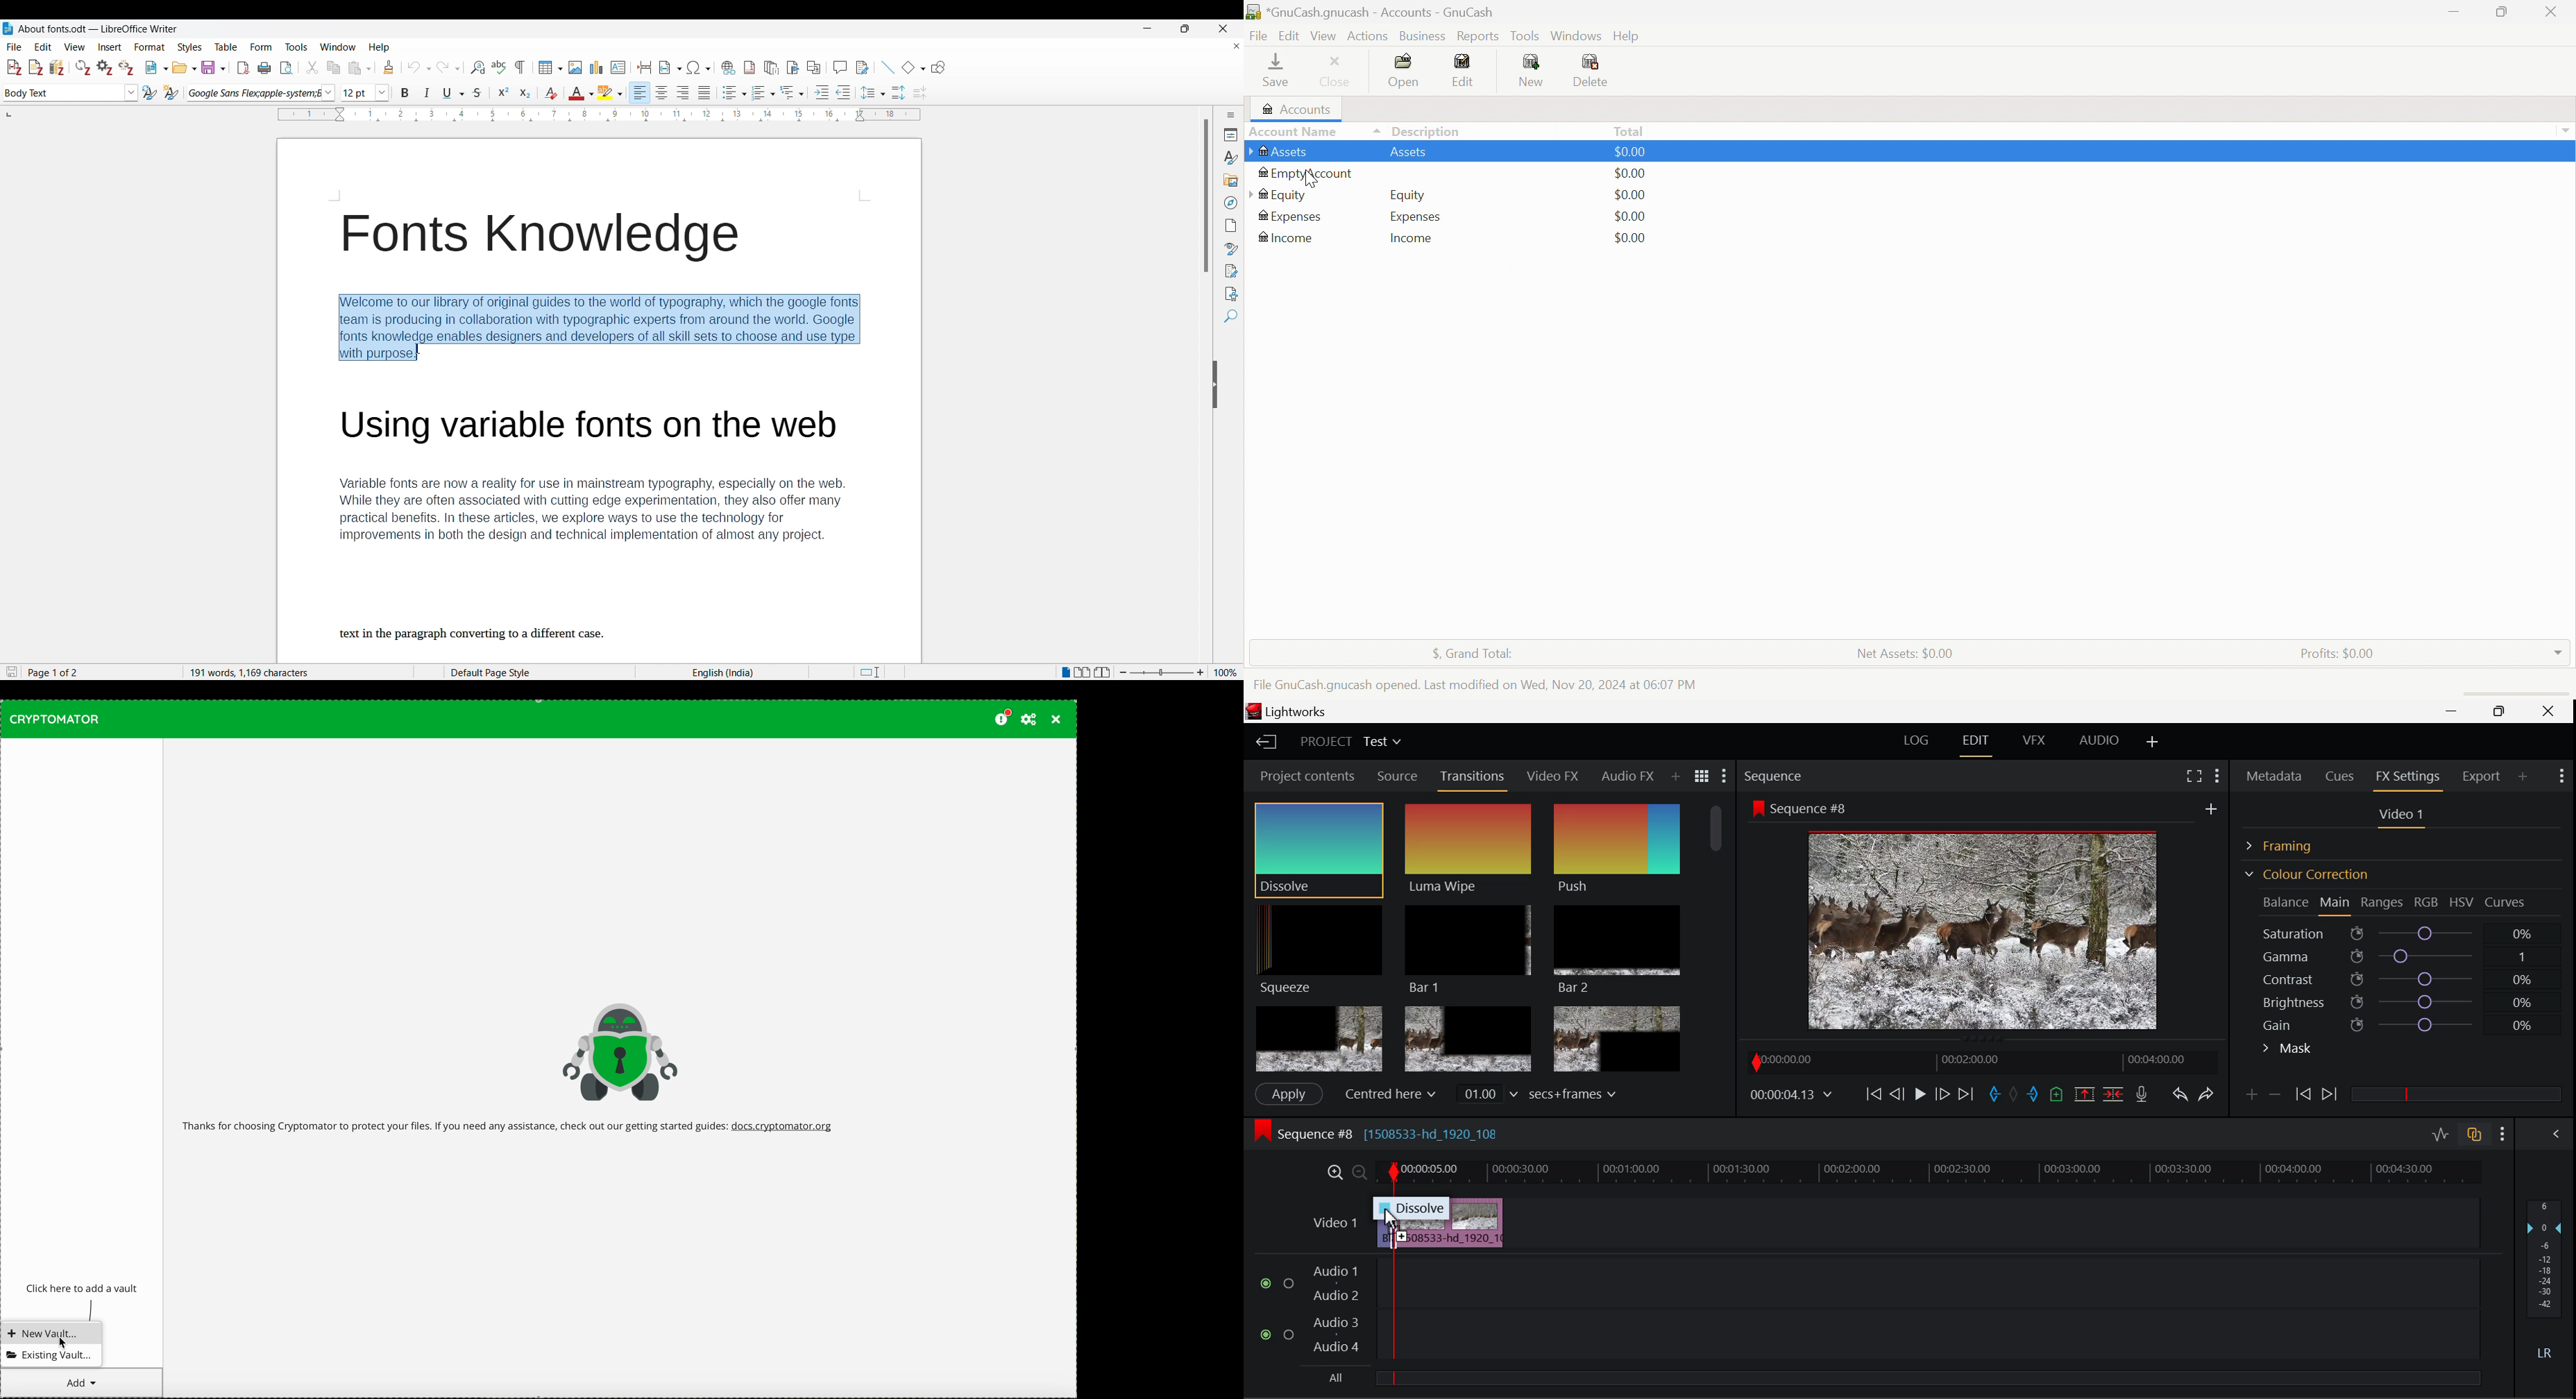 The height and width of the screenshot is (1400, 2576). I want to click on Mark In, so click(1996, 1095).